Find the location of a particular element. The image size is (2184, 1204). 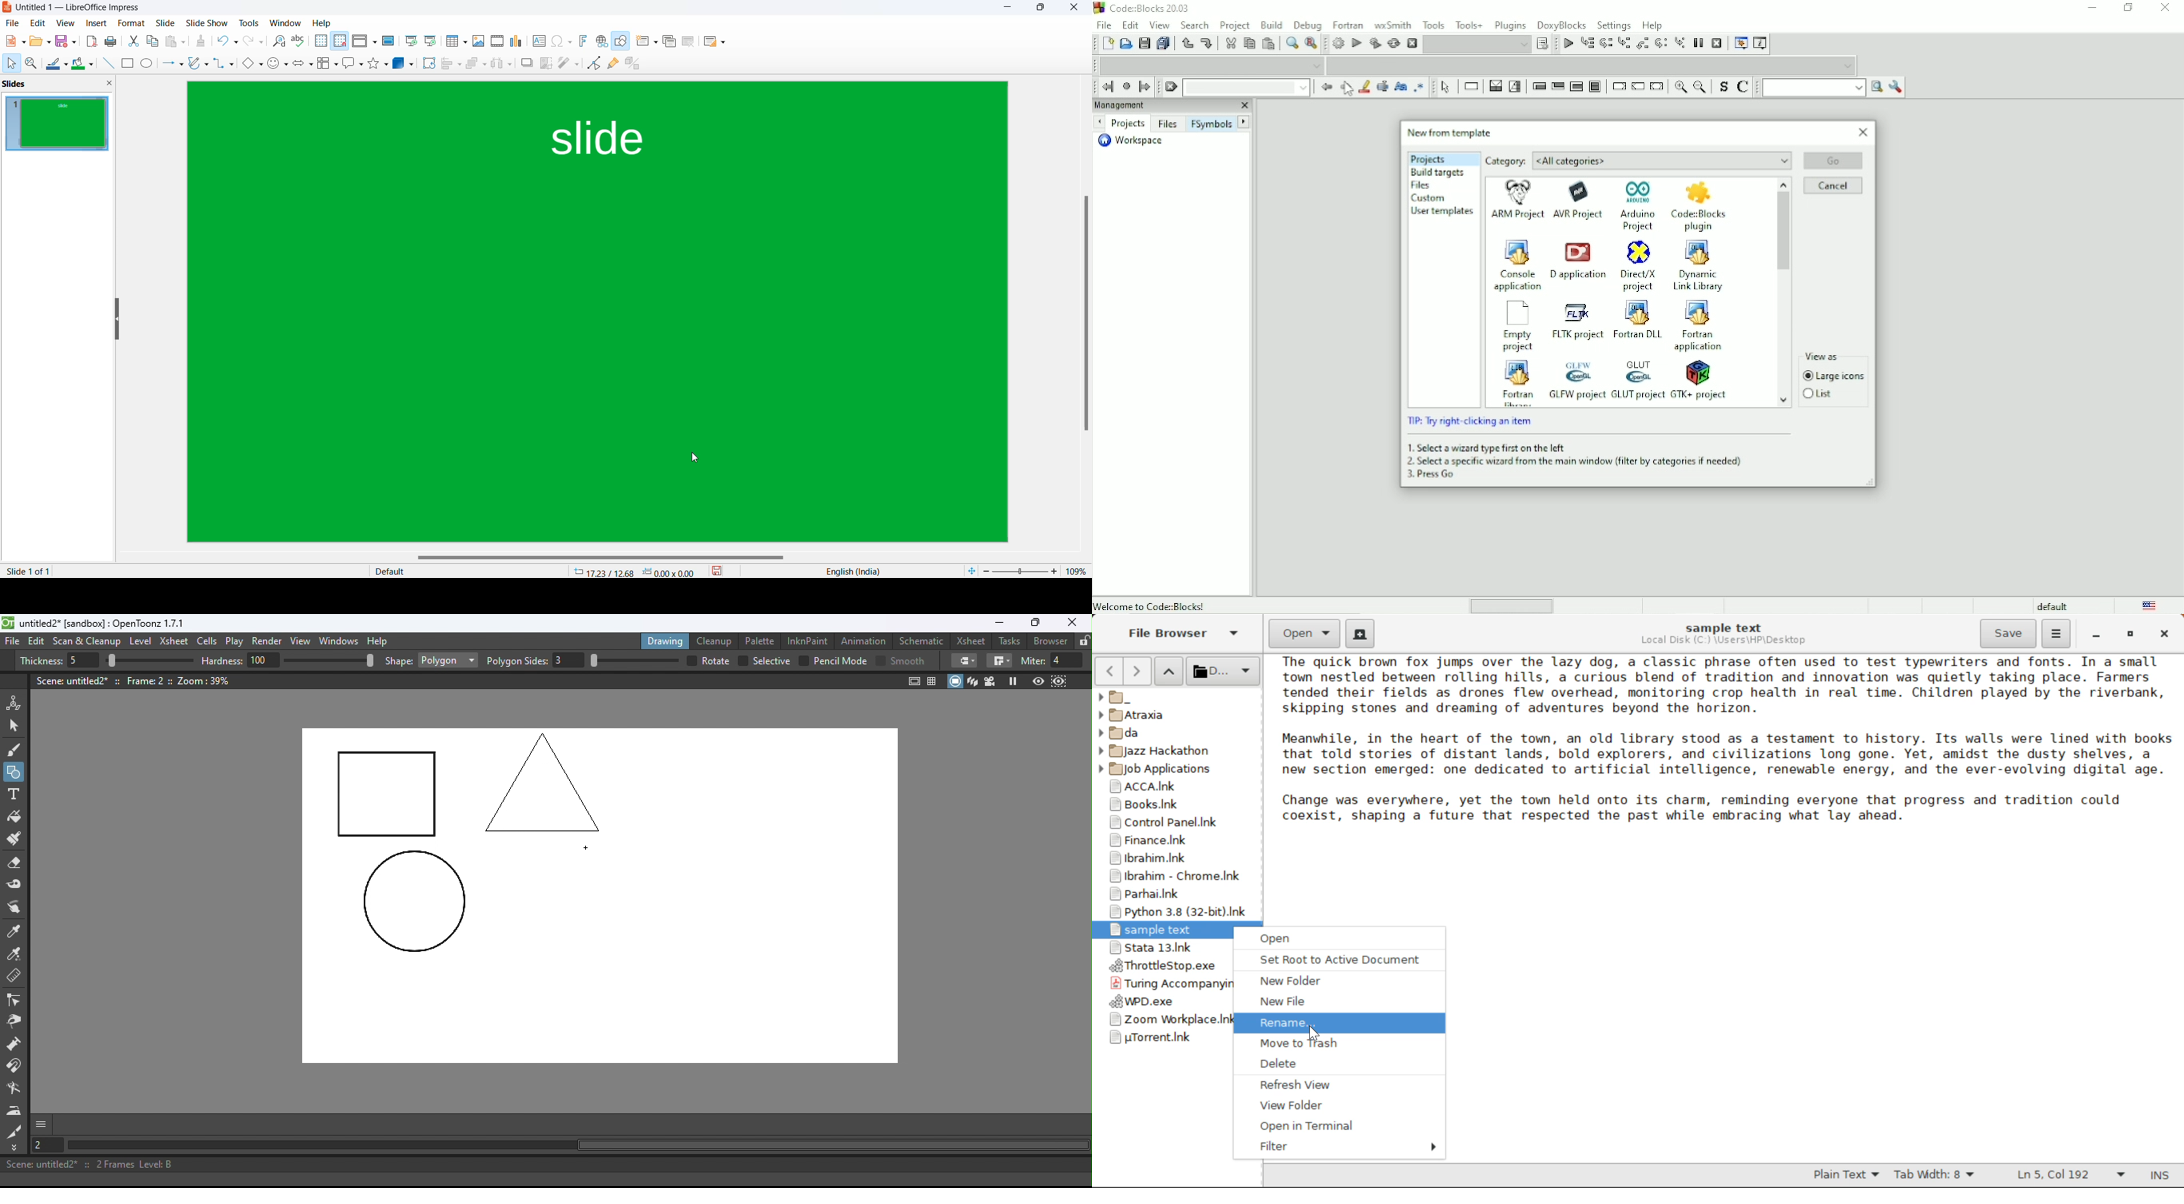

close is located at coordinates (1009, 9).